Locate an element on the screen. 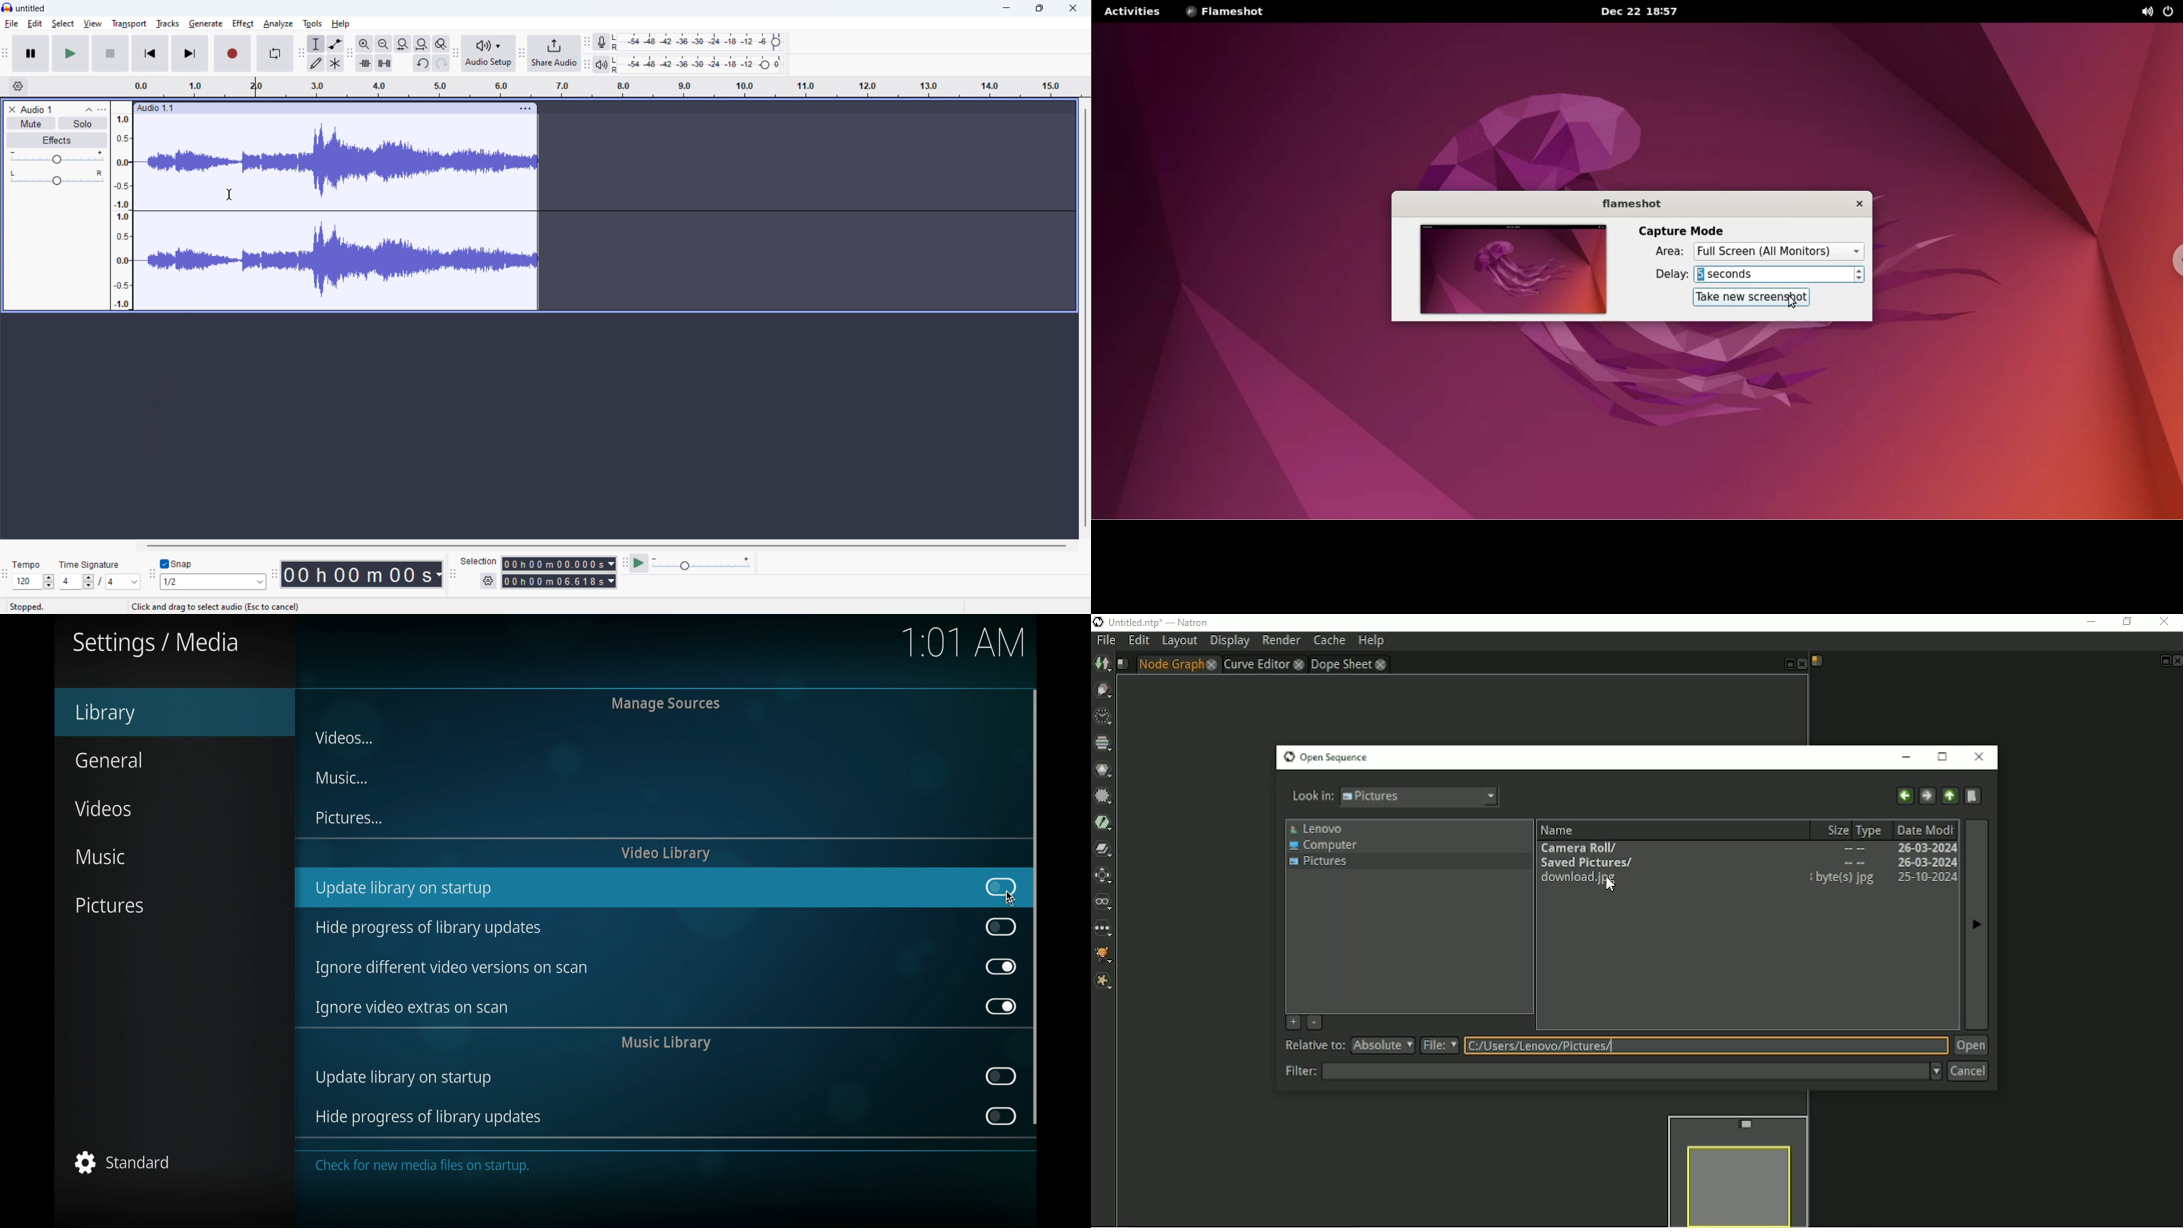 The height and width of the screenshot is (1232, 2184). pictures is located at coordinates (109, 905).